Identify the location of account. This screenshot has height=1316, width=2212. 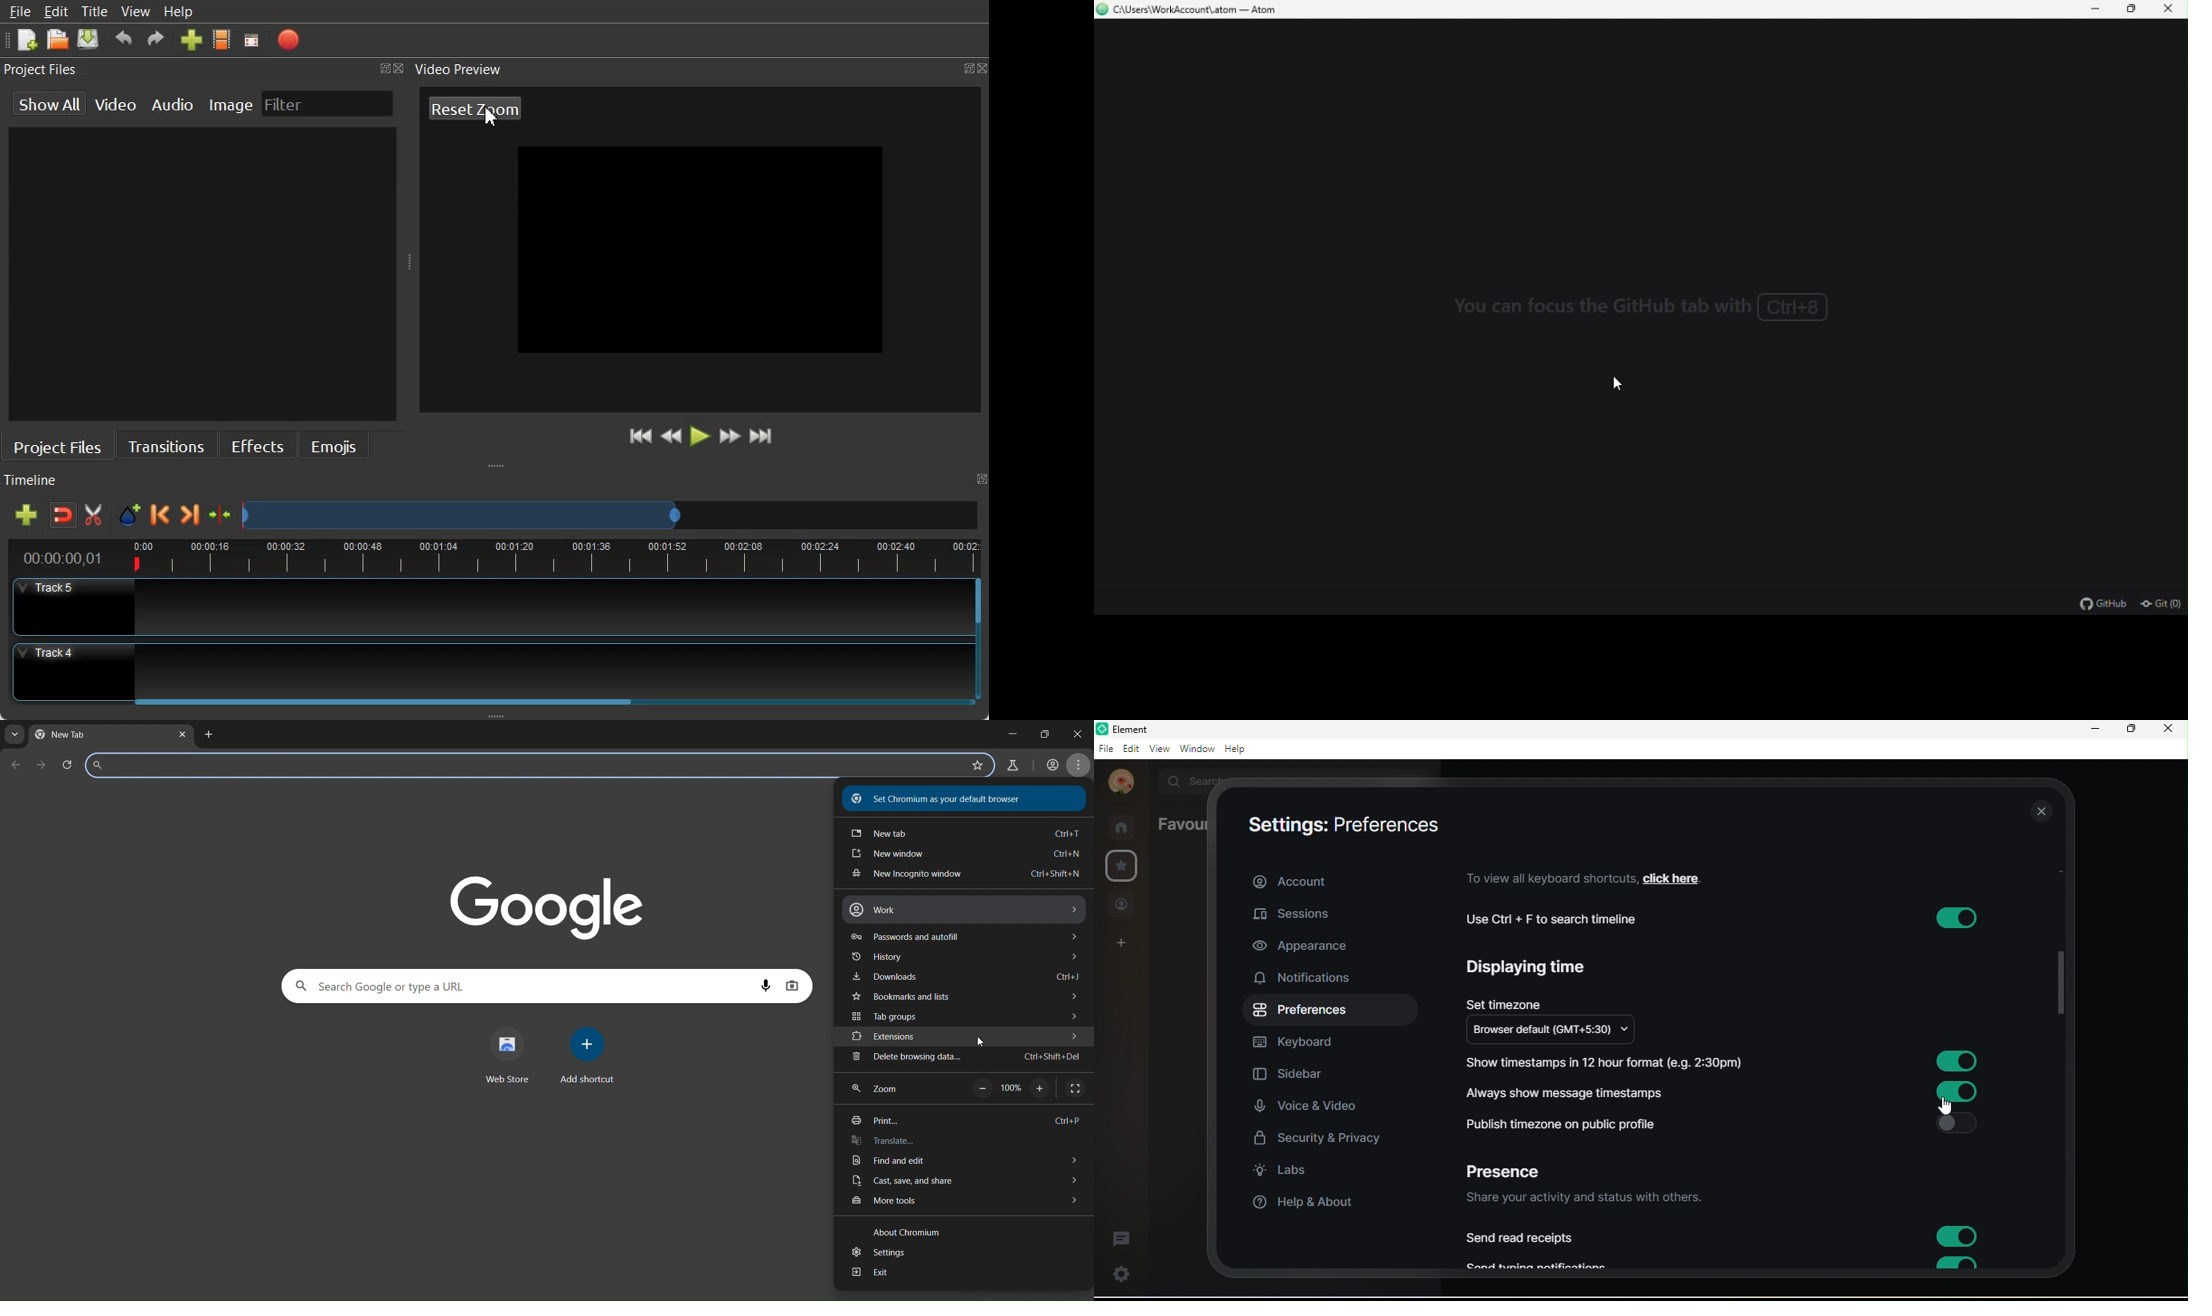
(1333, 879).